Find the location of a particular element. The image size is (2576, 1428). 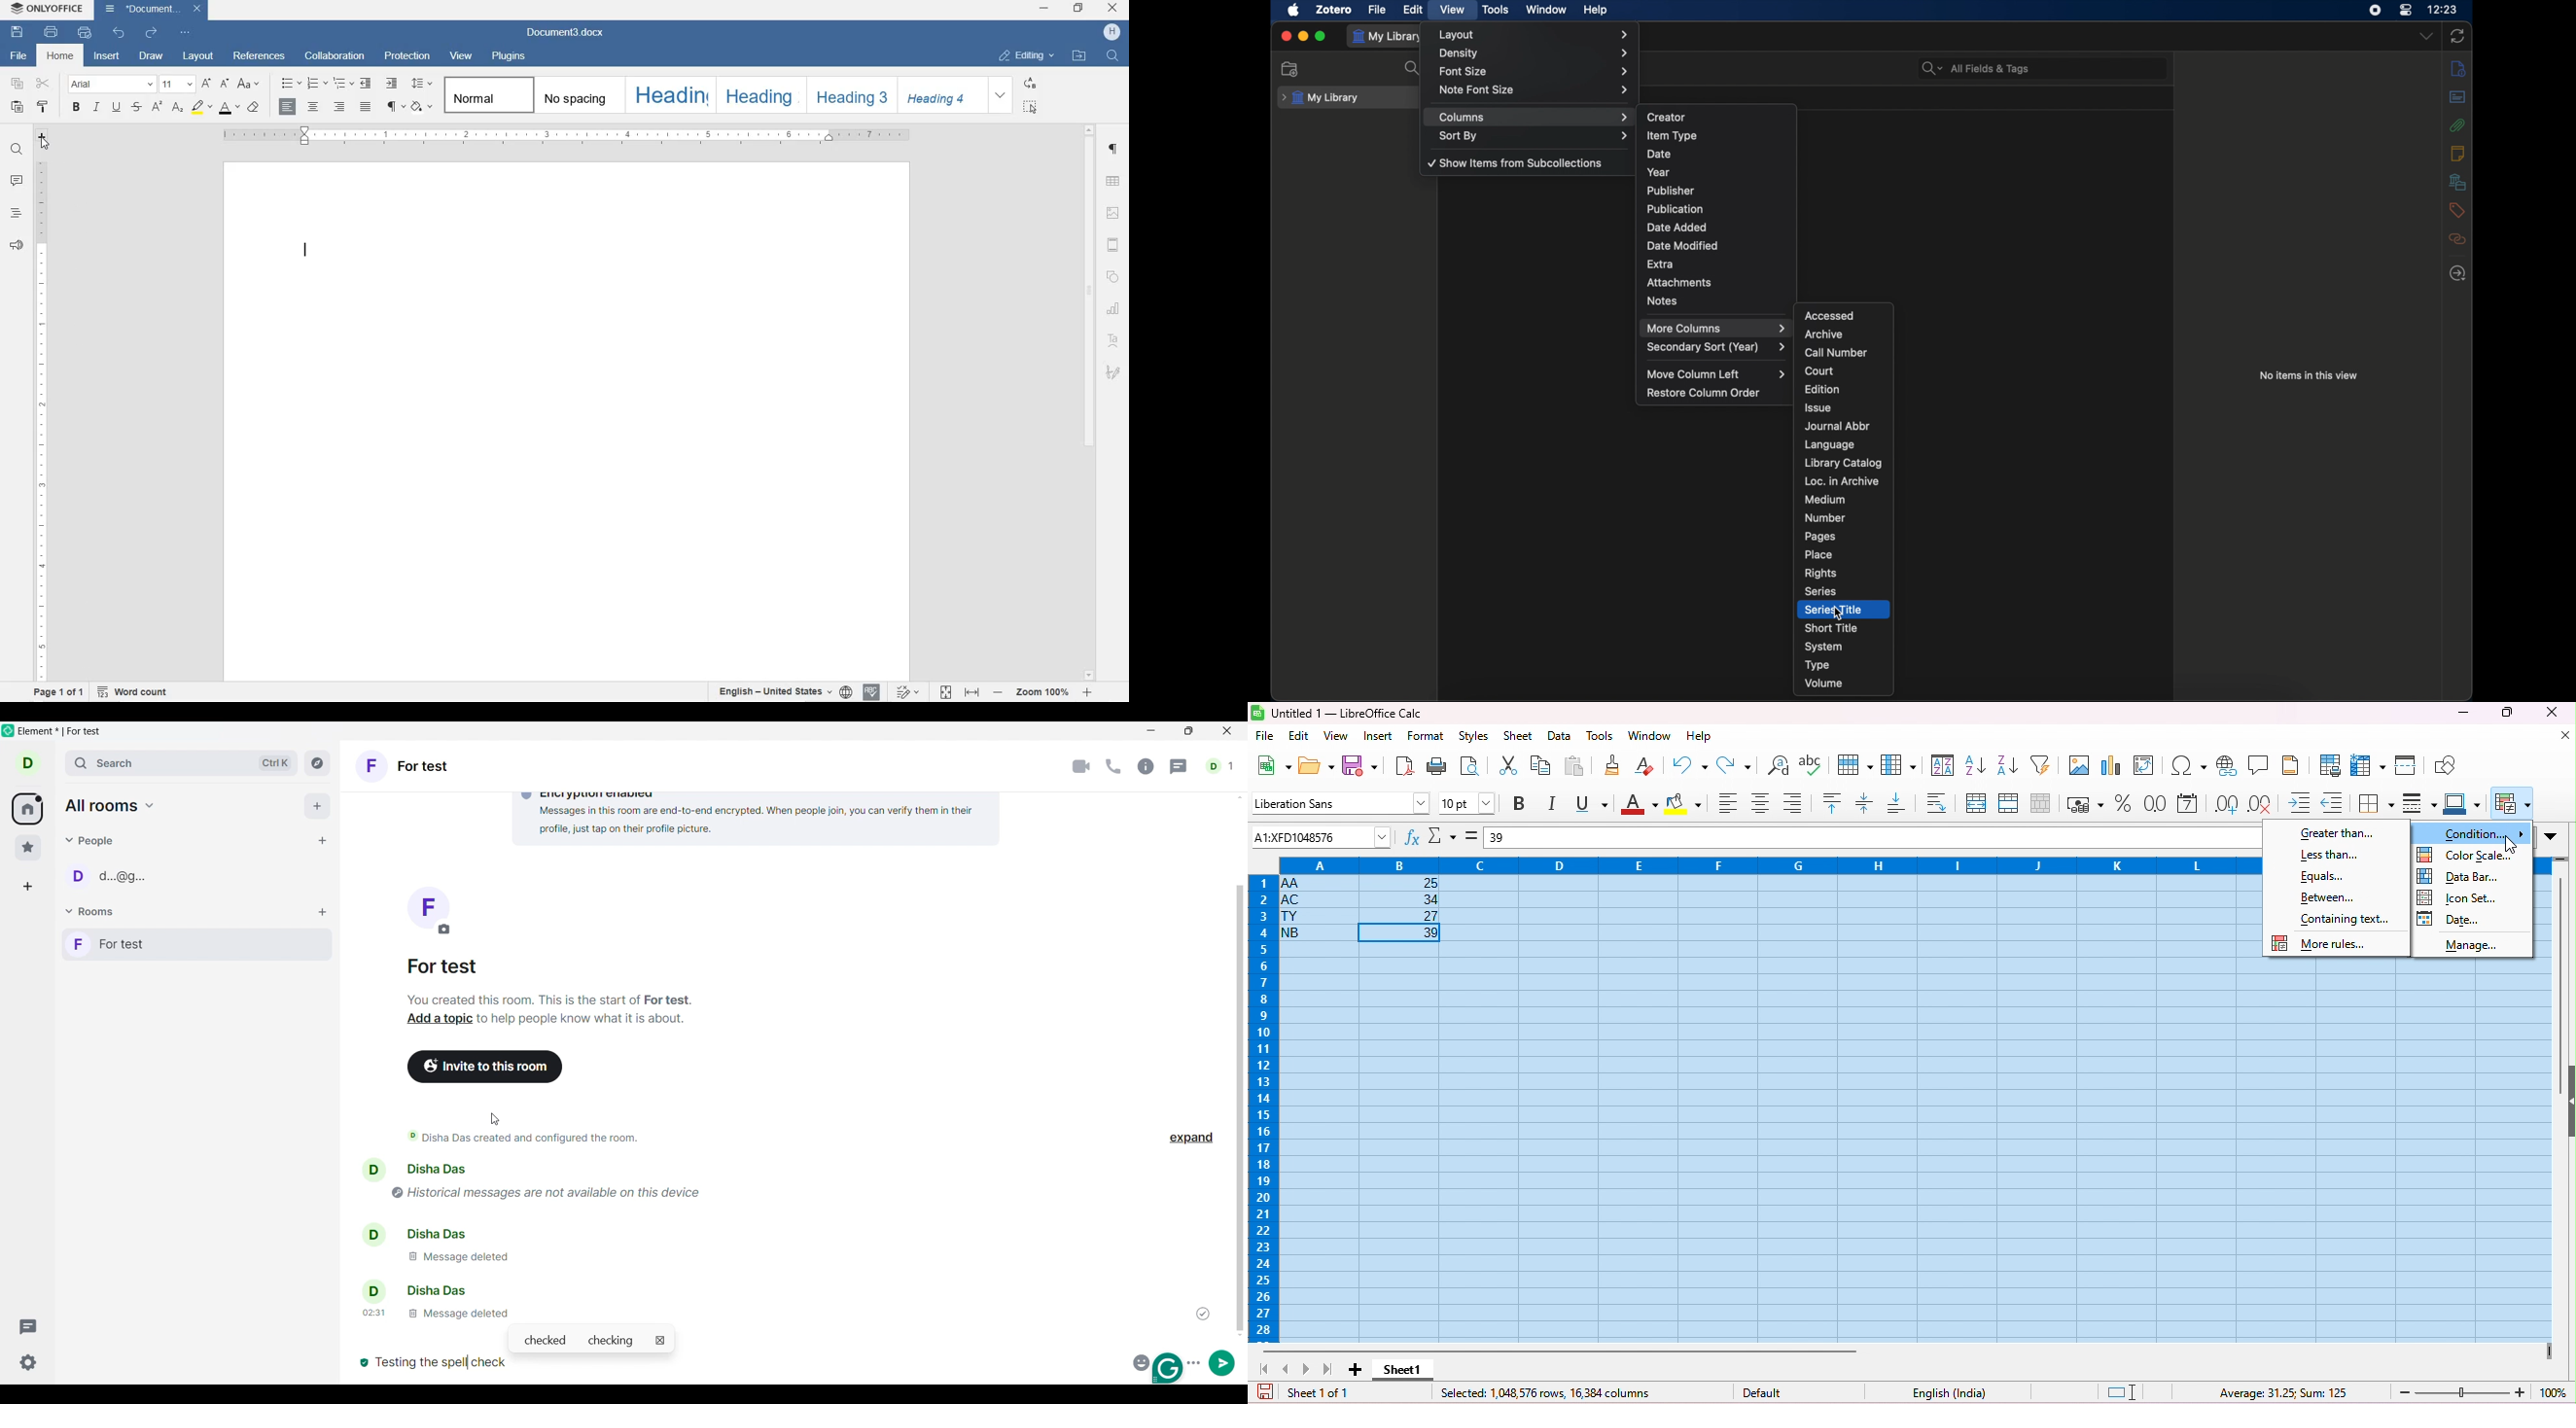

disha das is located at coordinates (417, 1291).